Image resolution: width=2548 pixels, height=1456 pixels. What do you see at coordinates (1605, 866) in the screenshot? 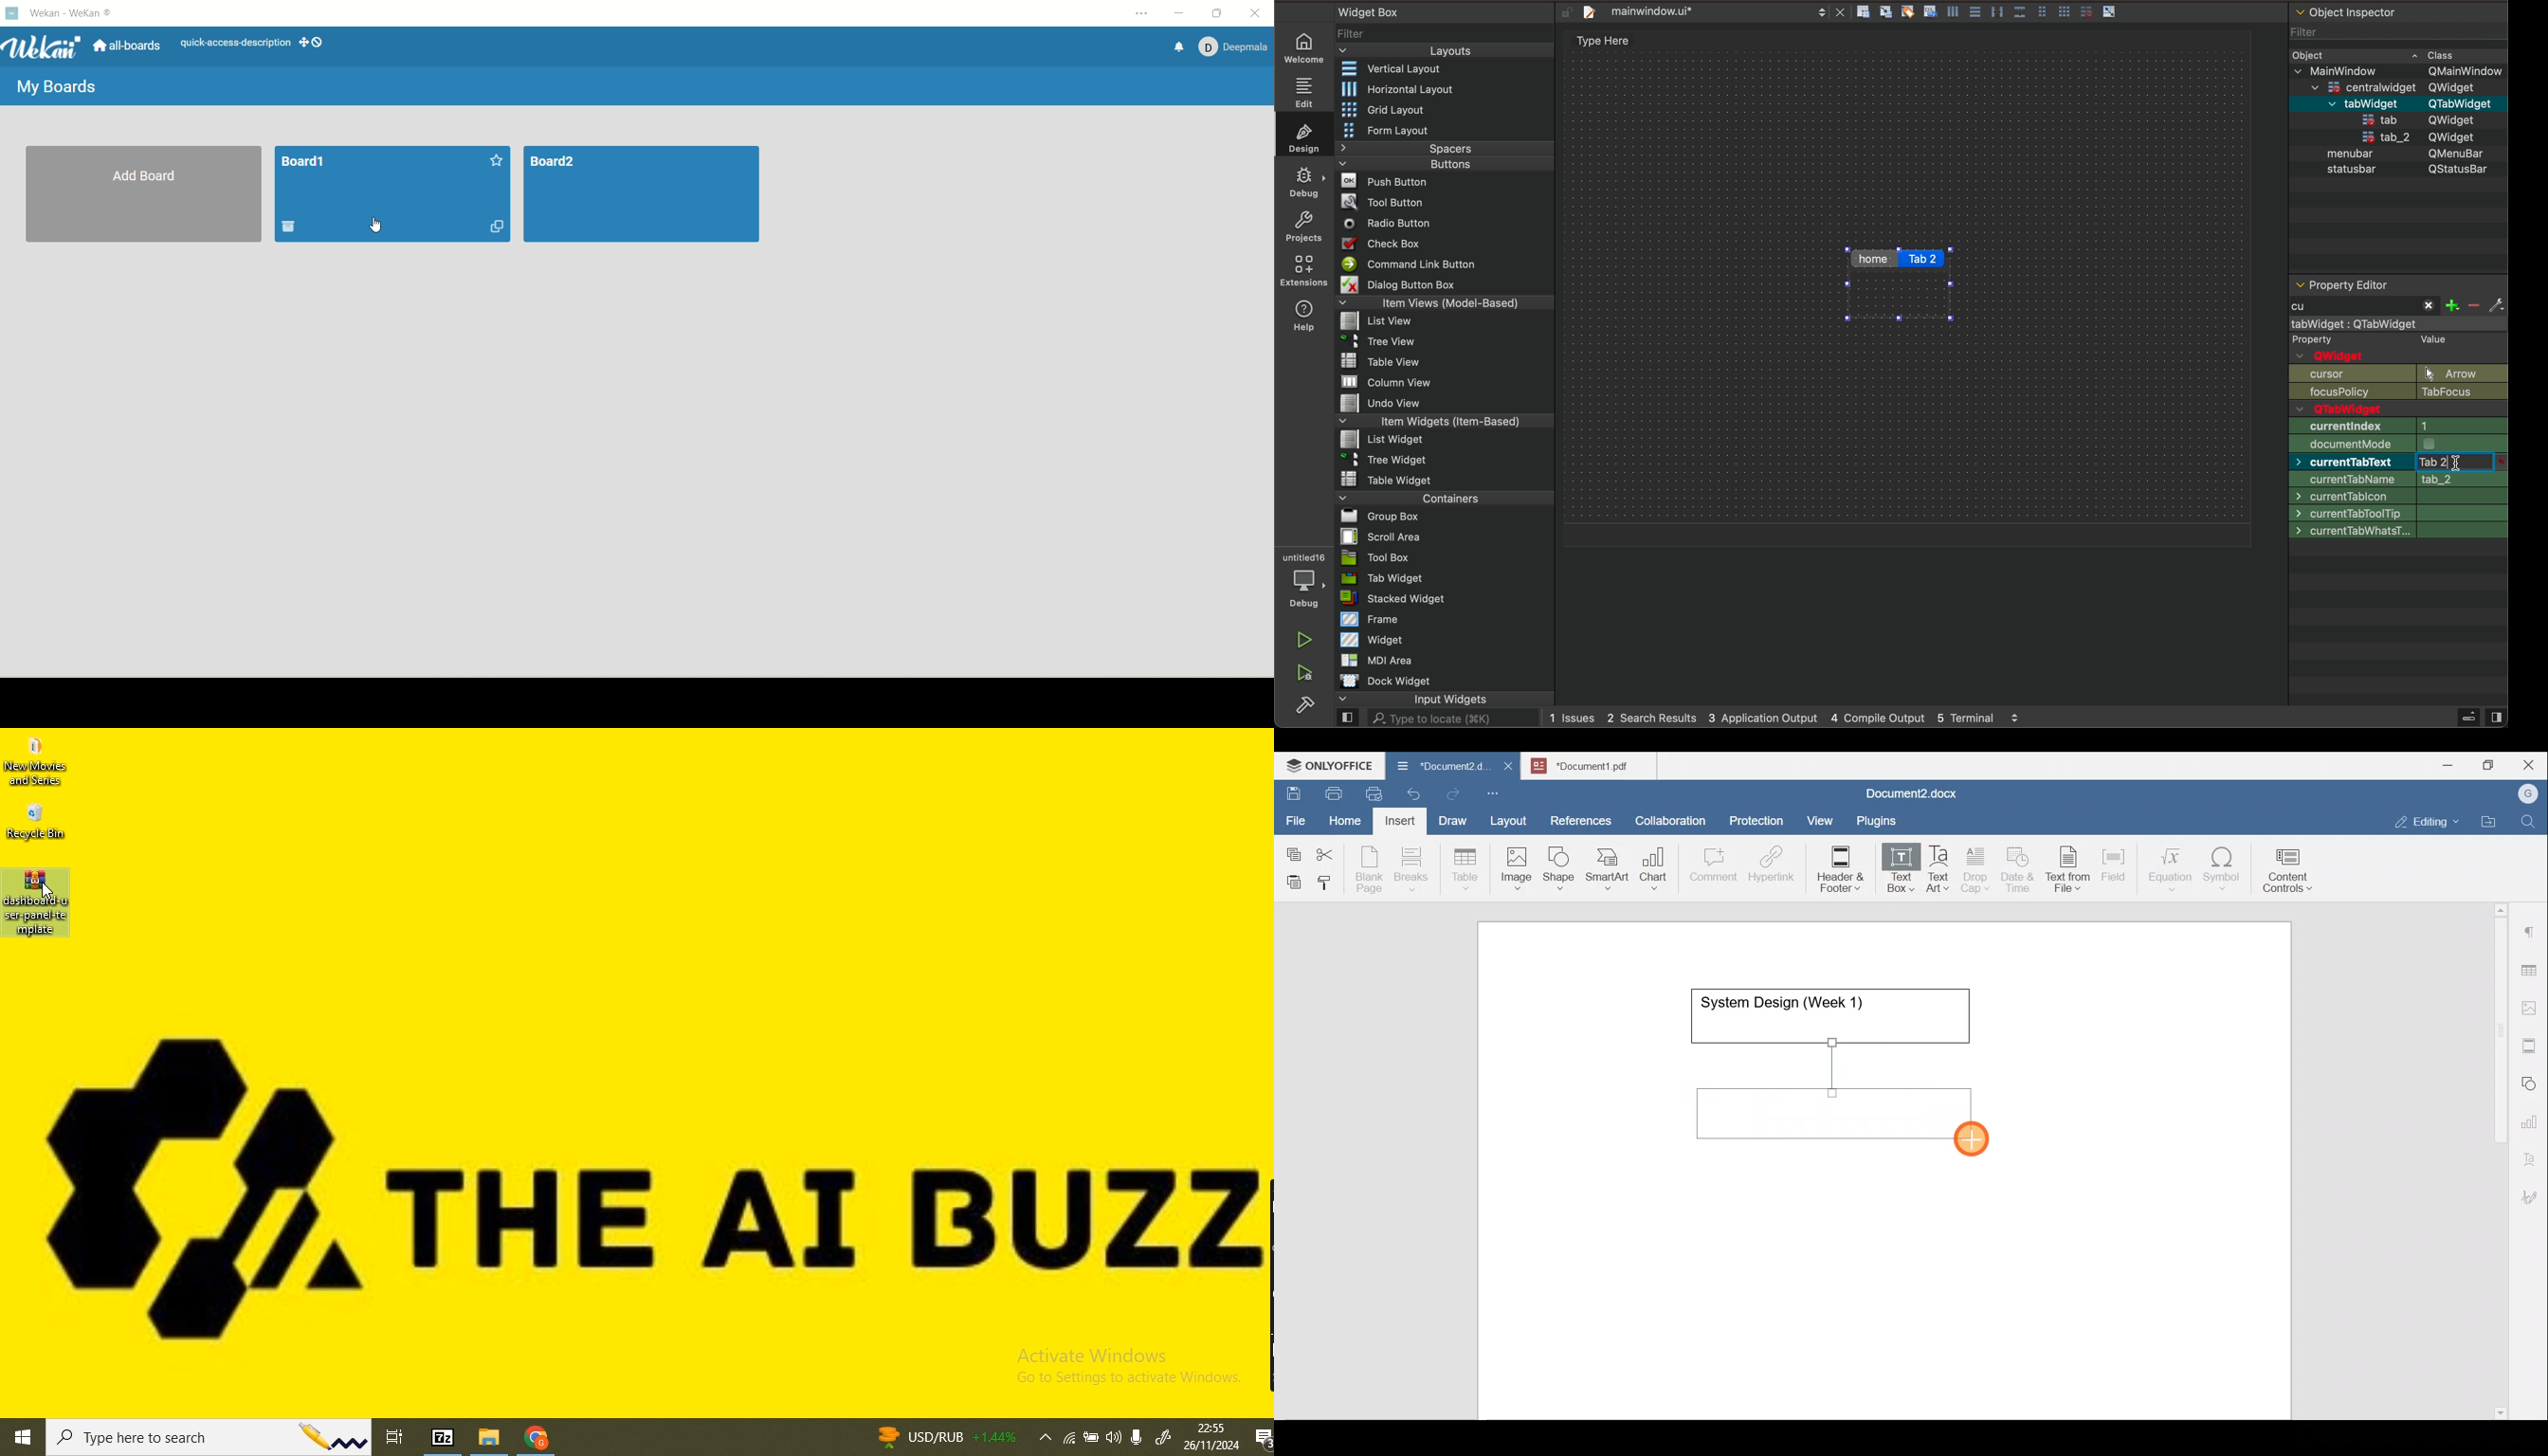
I see `SmartArt` at bounding box center [1605, 866].